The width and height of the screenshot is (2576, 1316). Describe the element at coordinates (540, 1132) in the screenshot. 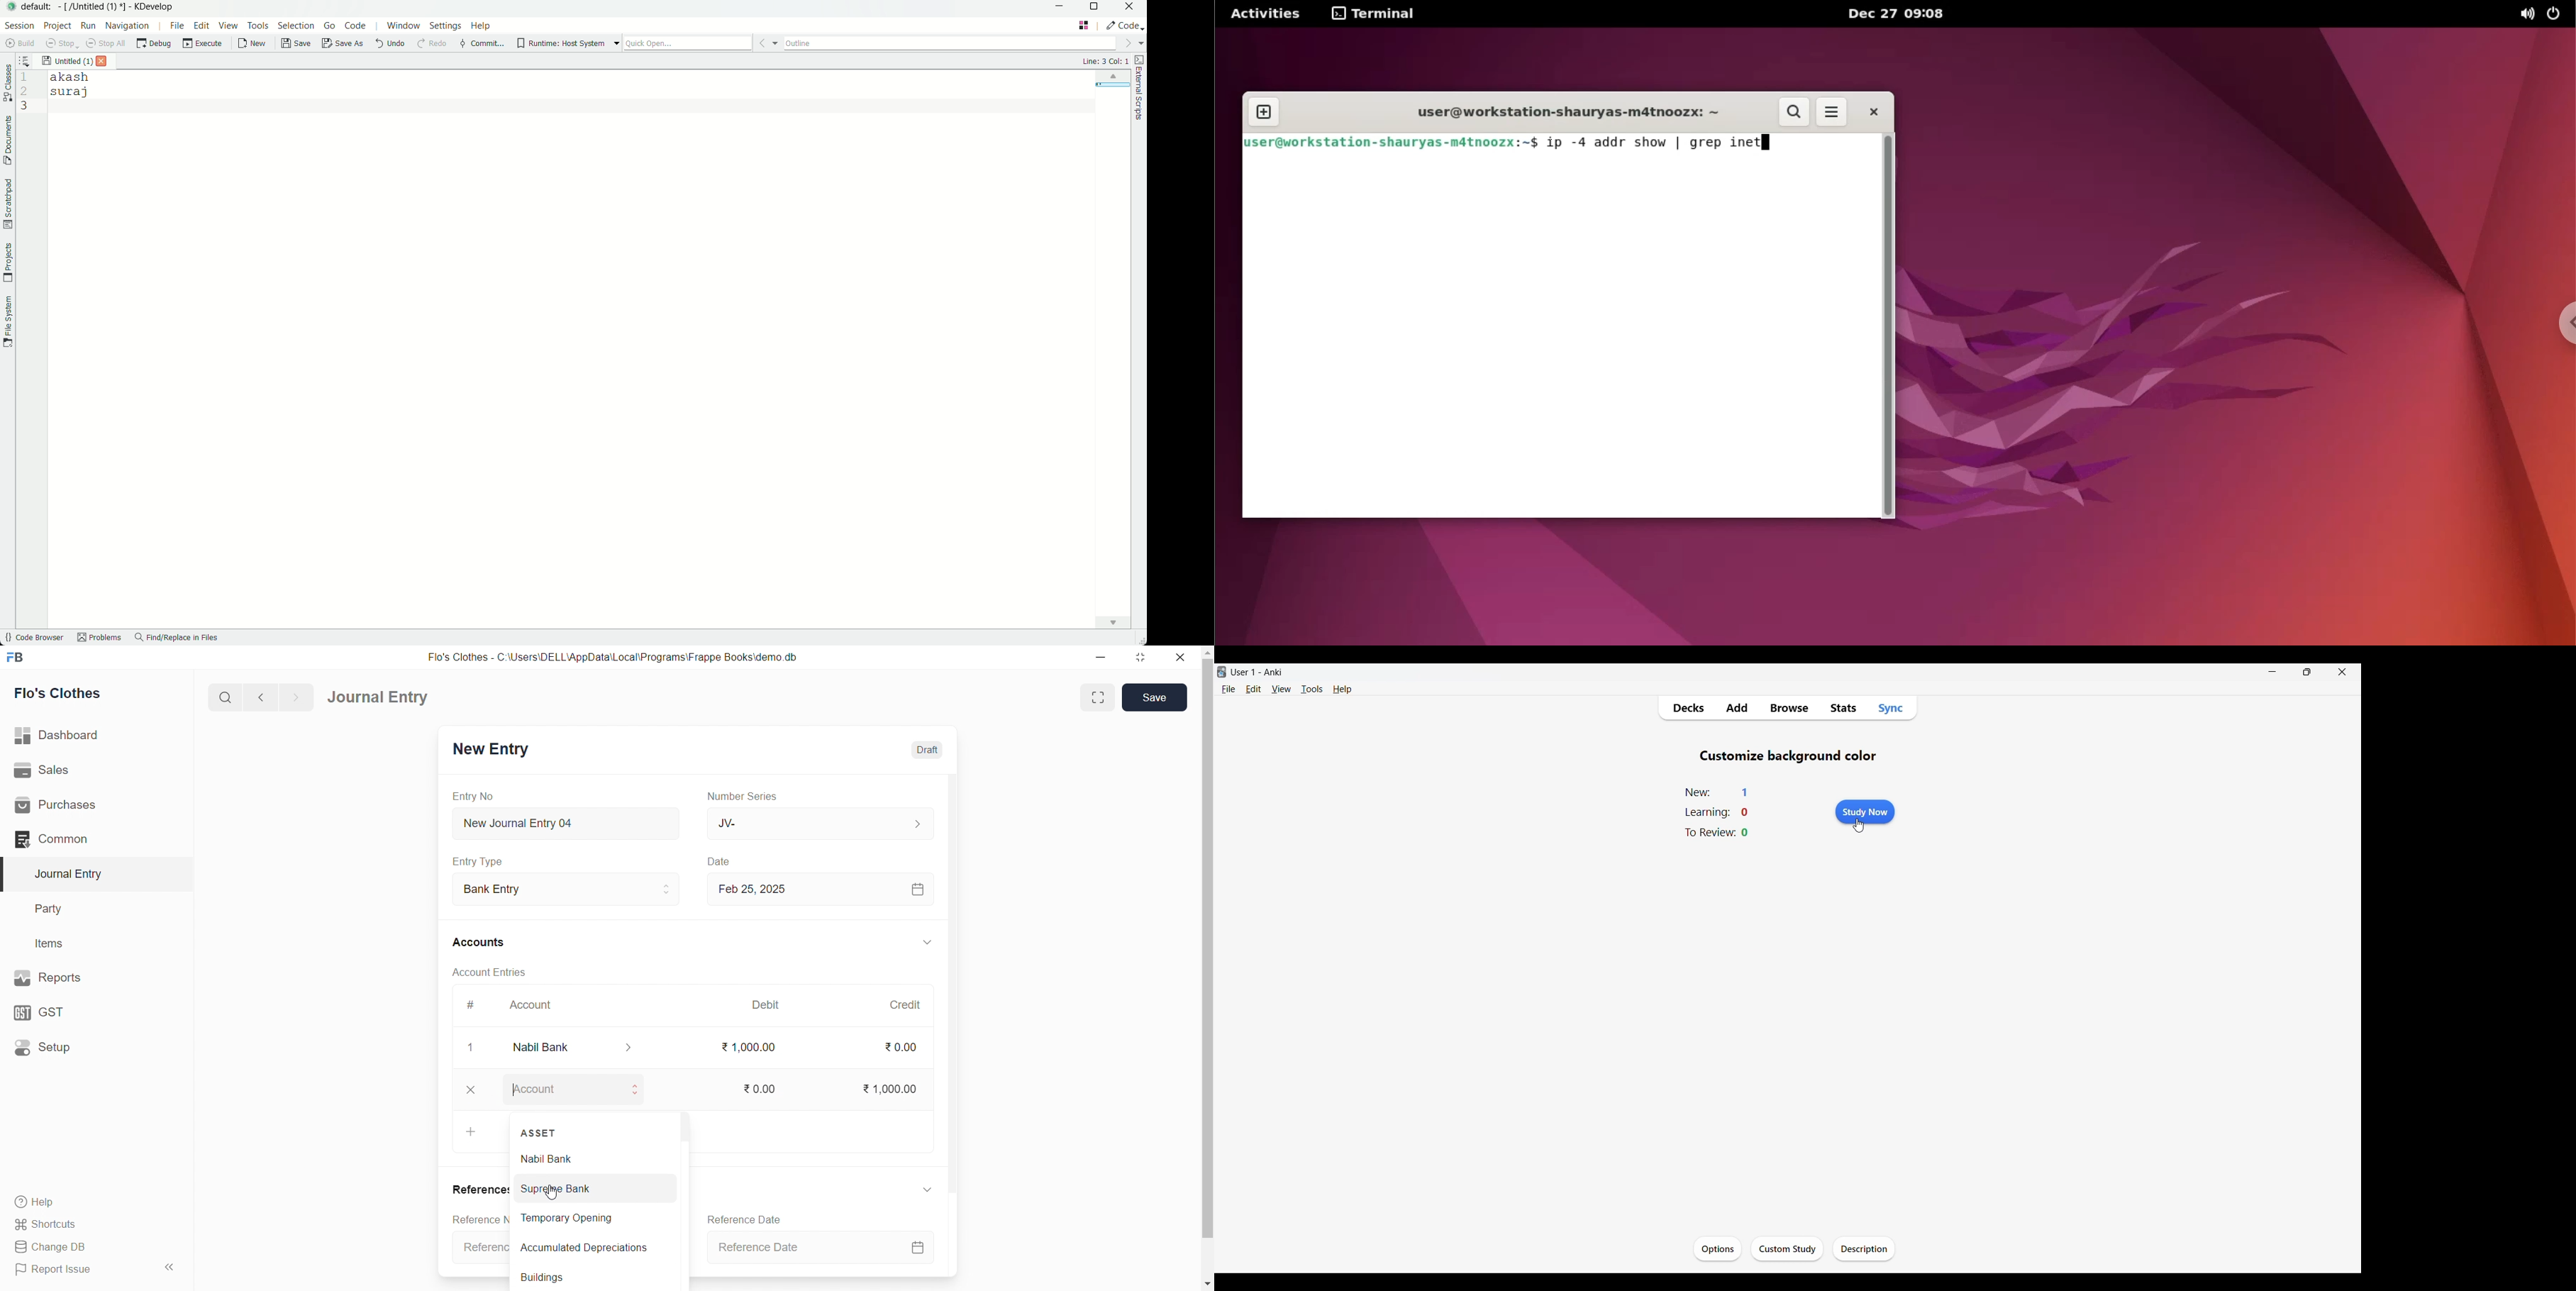

I see `ASSET` at that location.